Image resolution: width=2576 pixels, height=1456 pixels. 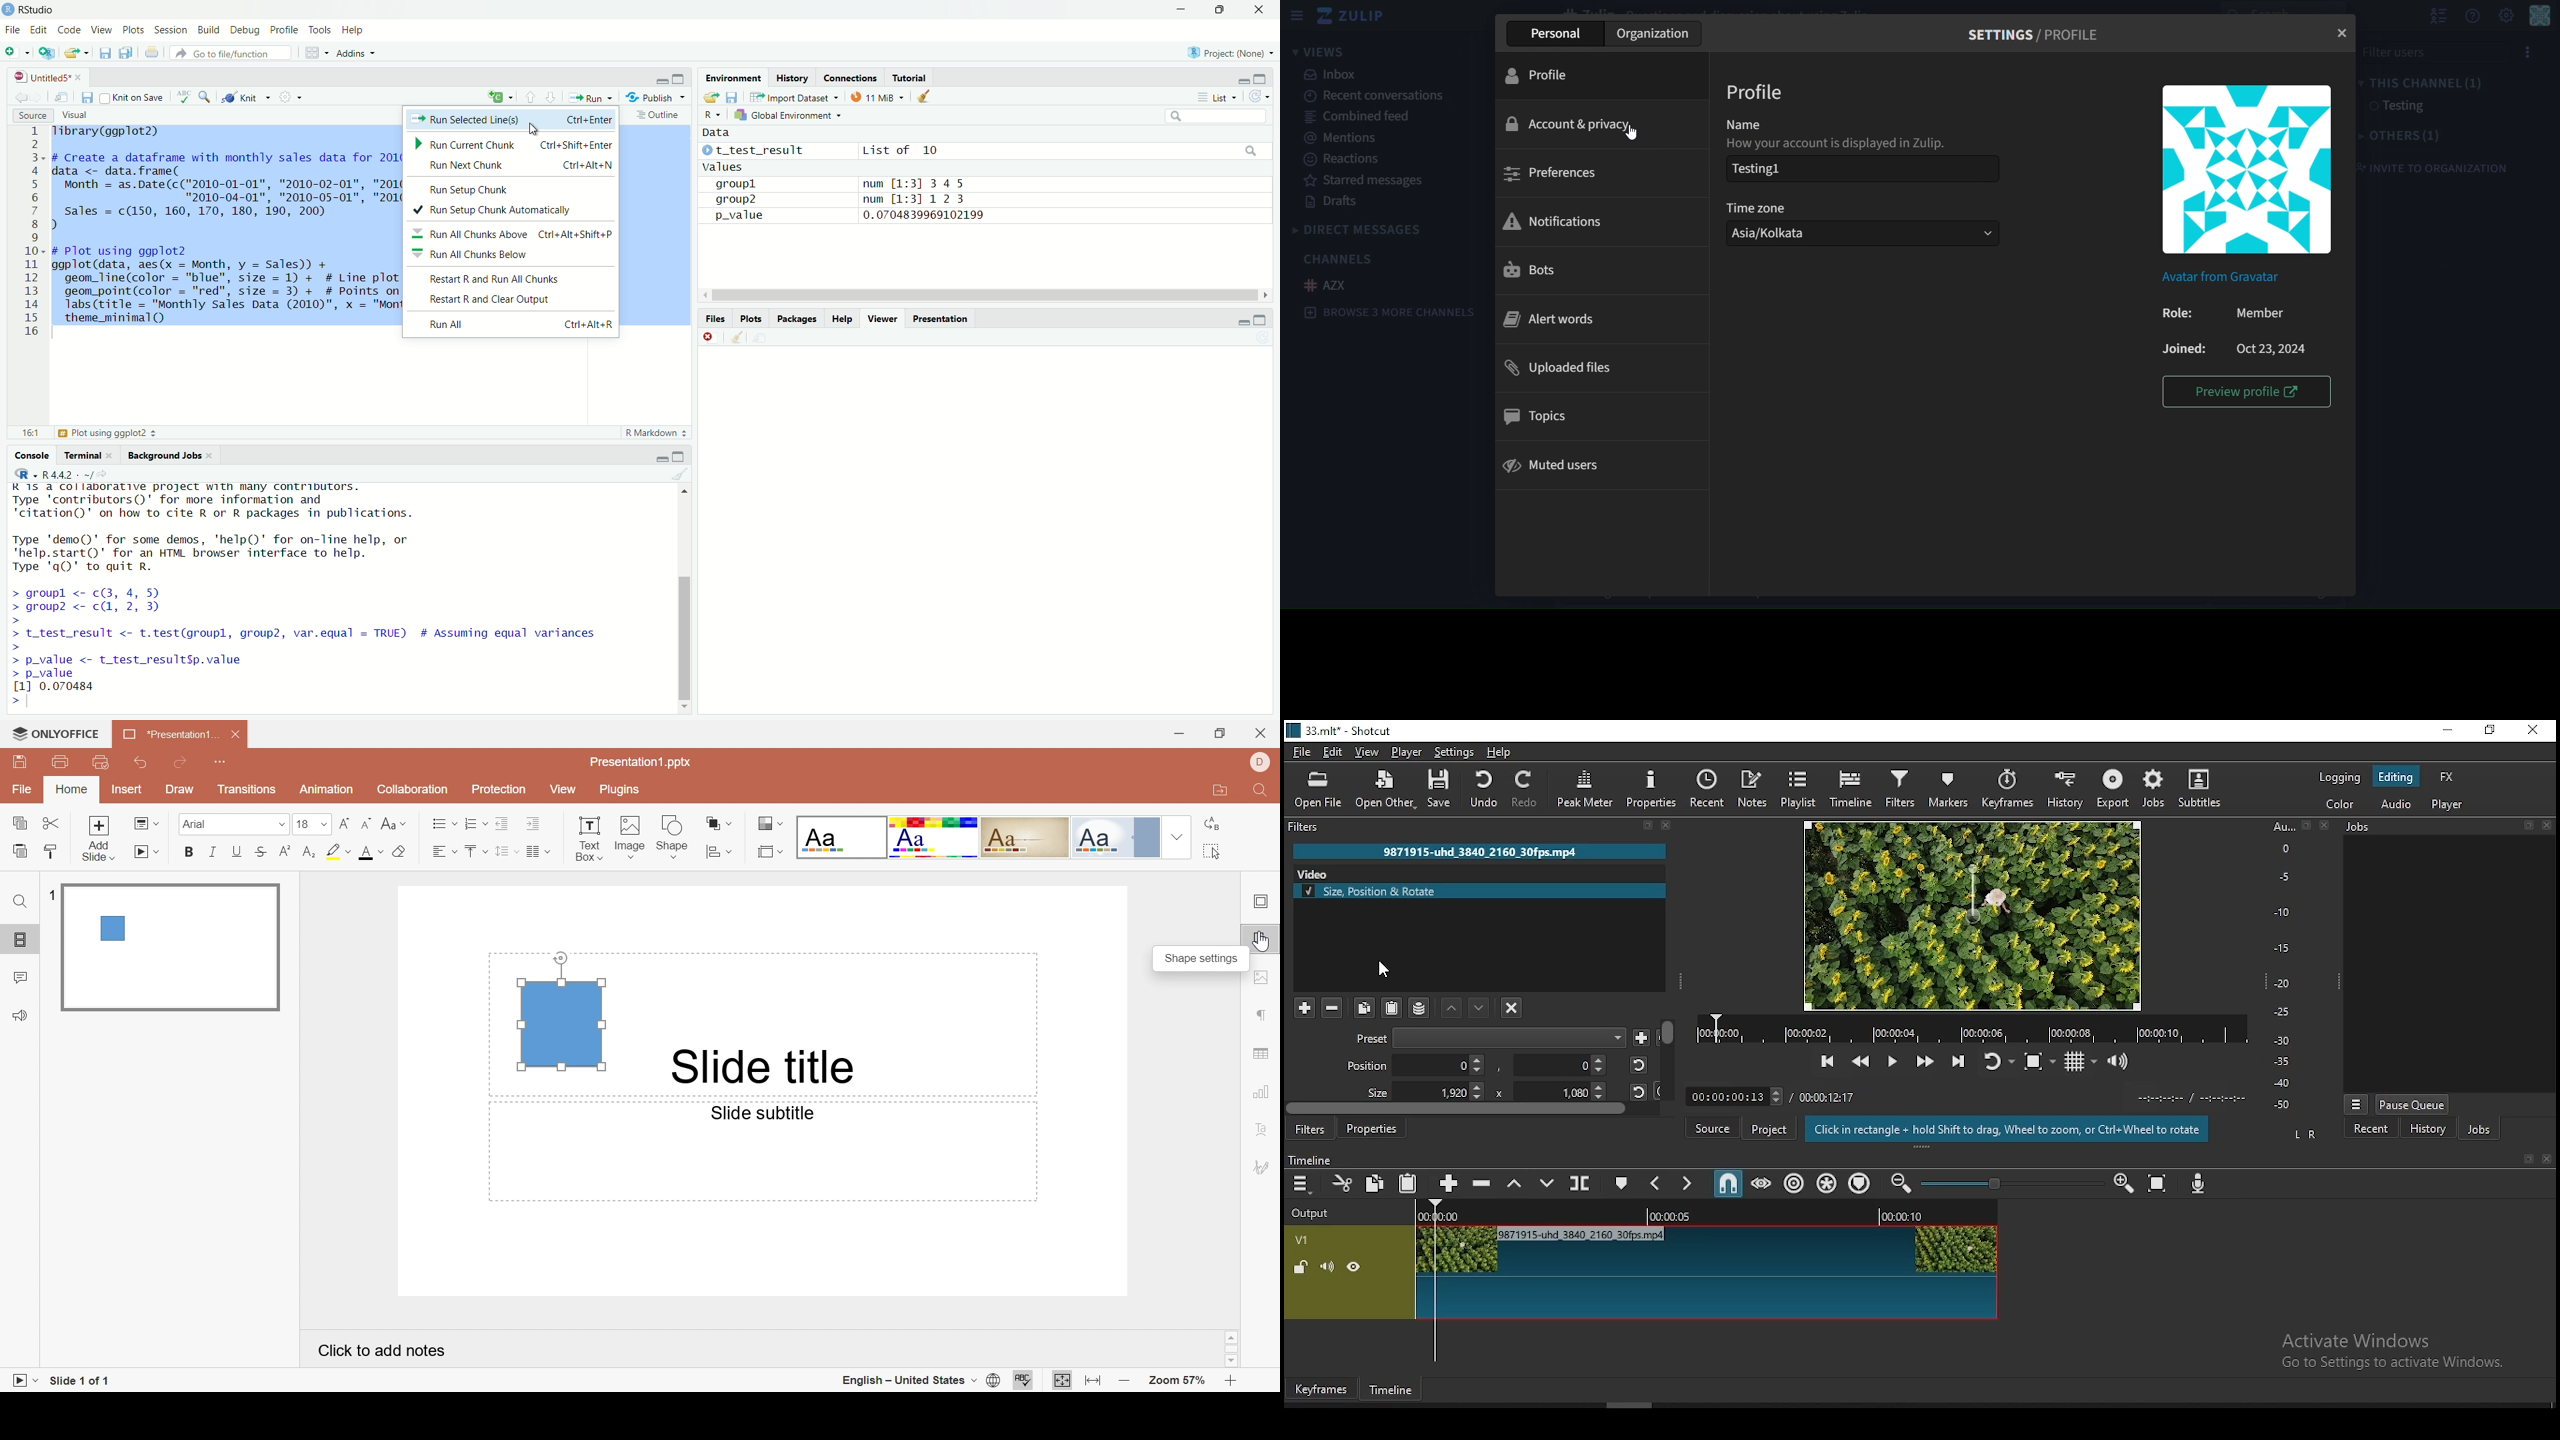 What do you see at coordinates (23, 701) in the screenshot?
I see `prompt cursor` at bounding box center [23, 701].